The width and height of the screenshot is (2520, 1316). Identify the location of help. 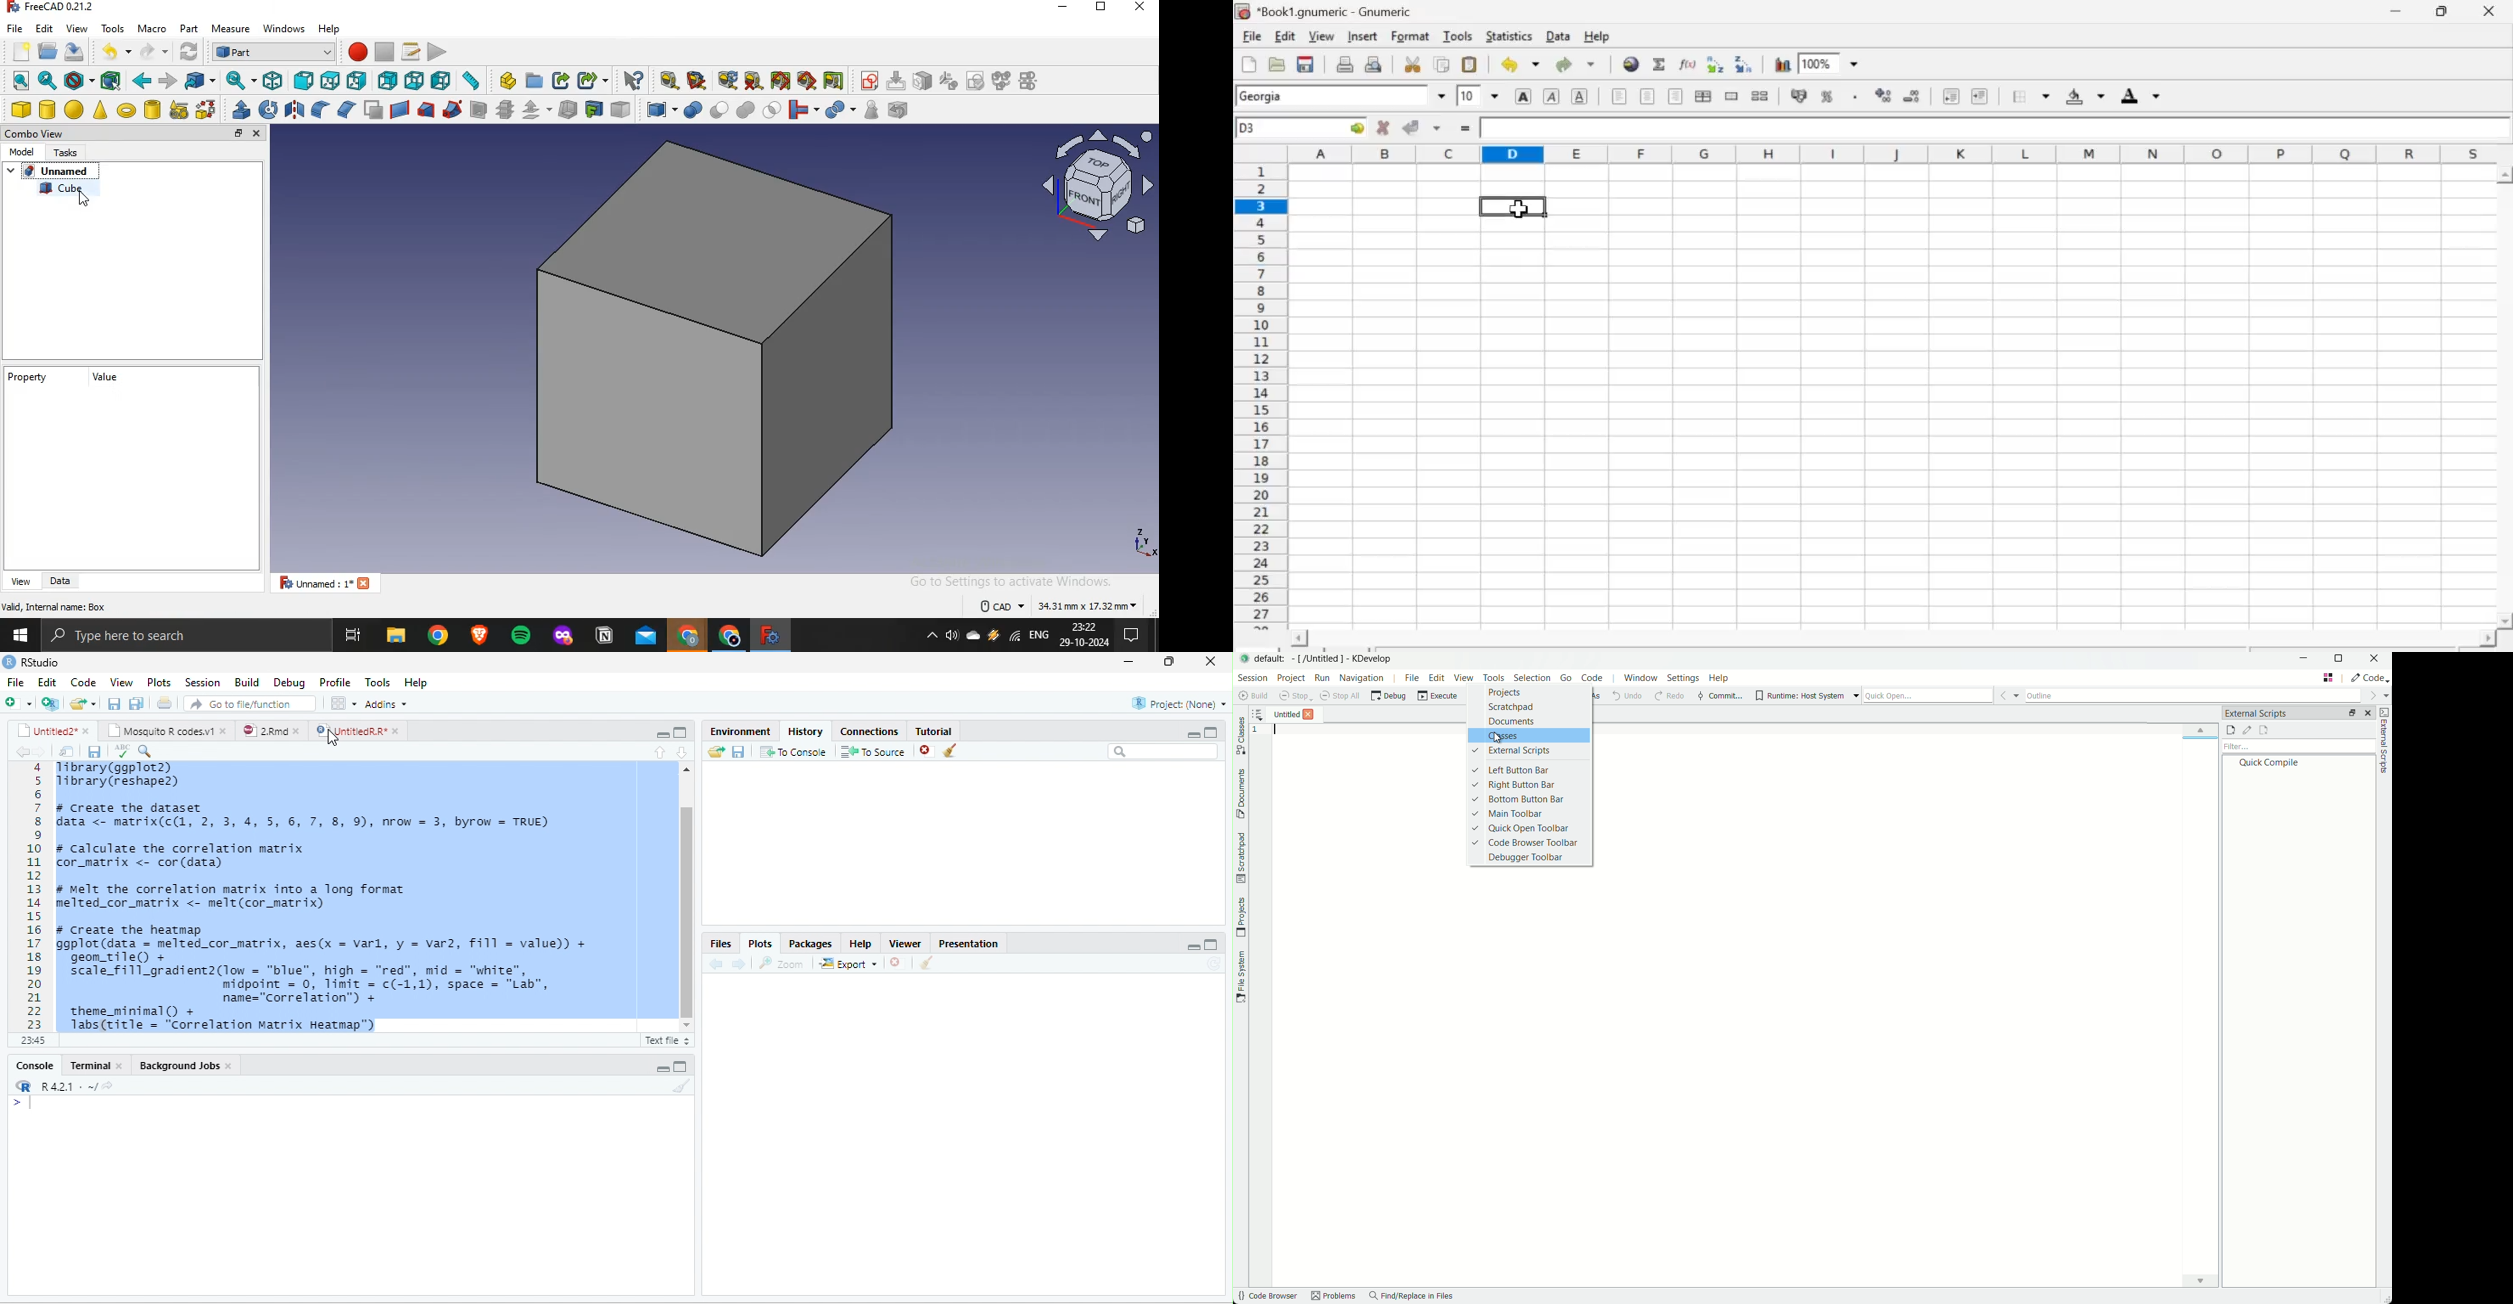
(330, 28).